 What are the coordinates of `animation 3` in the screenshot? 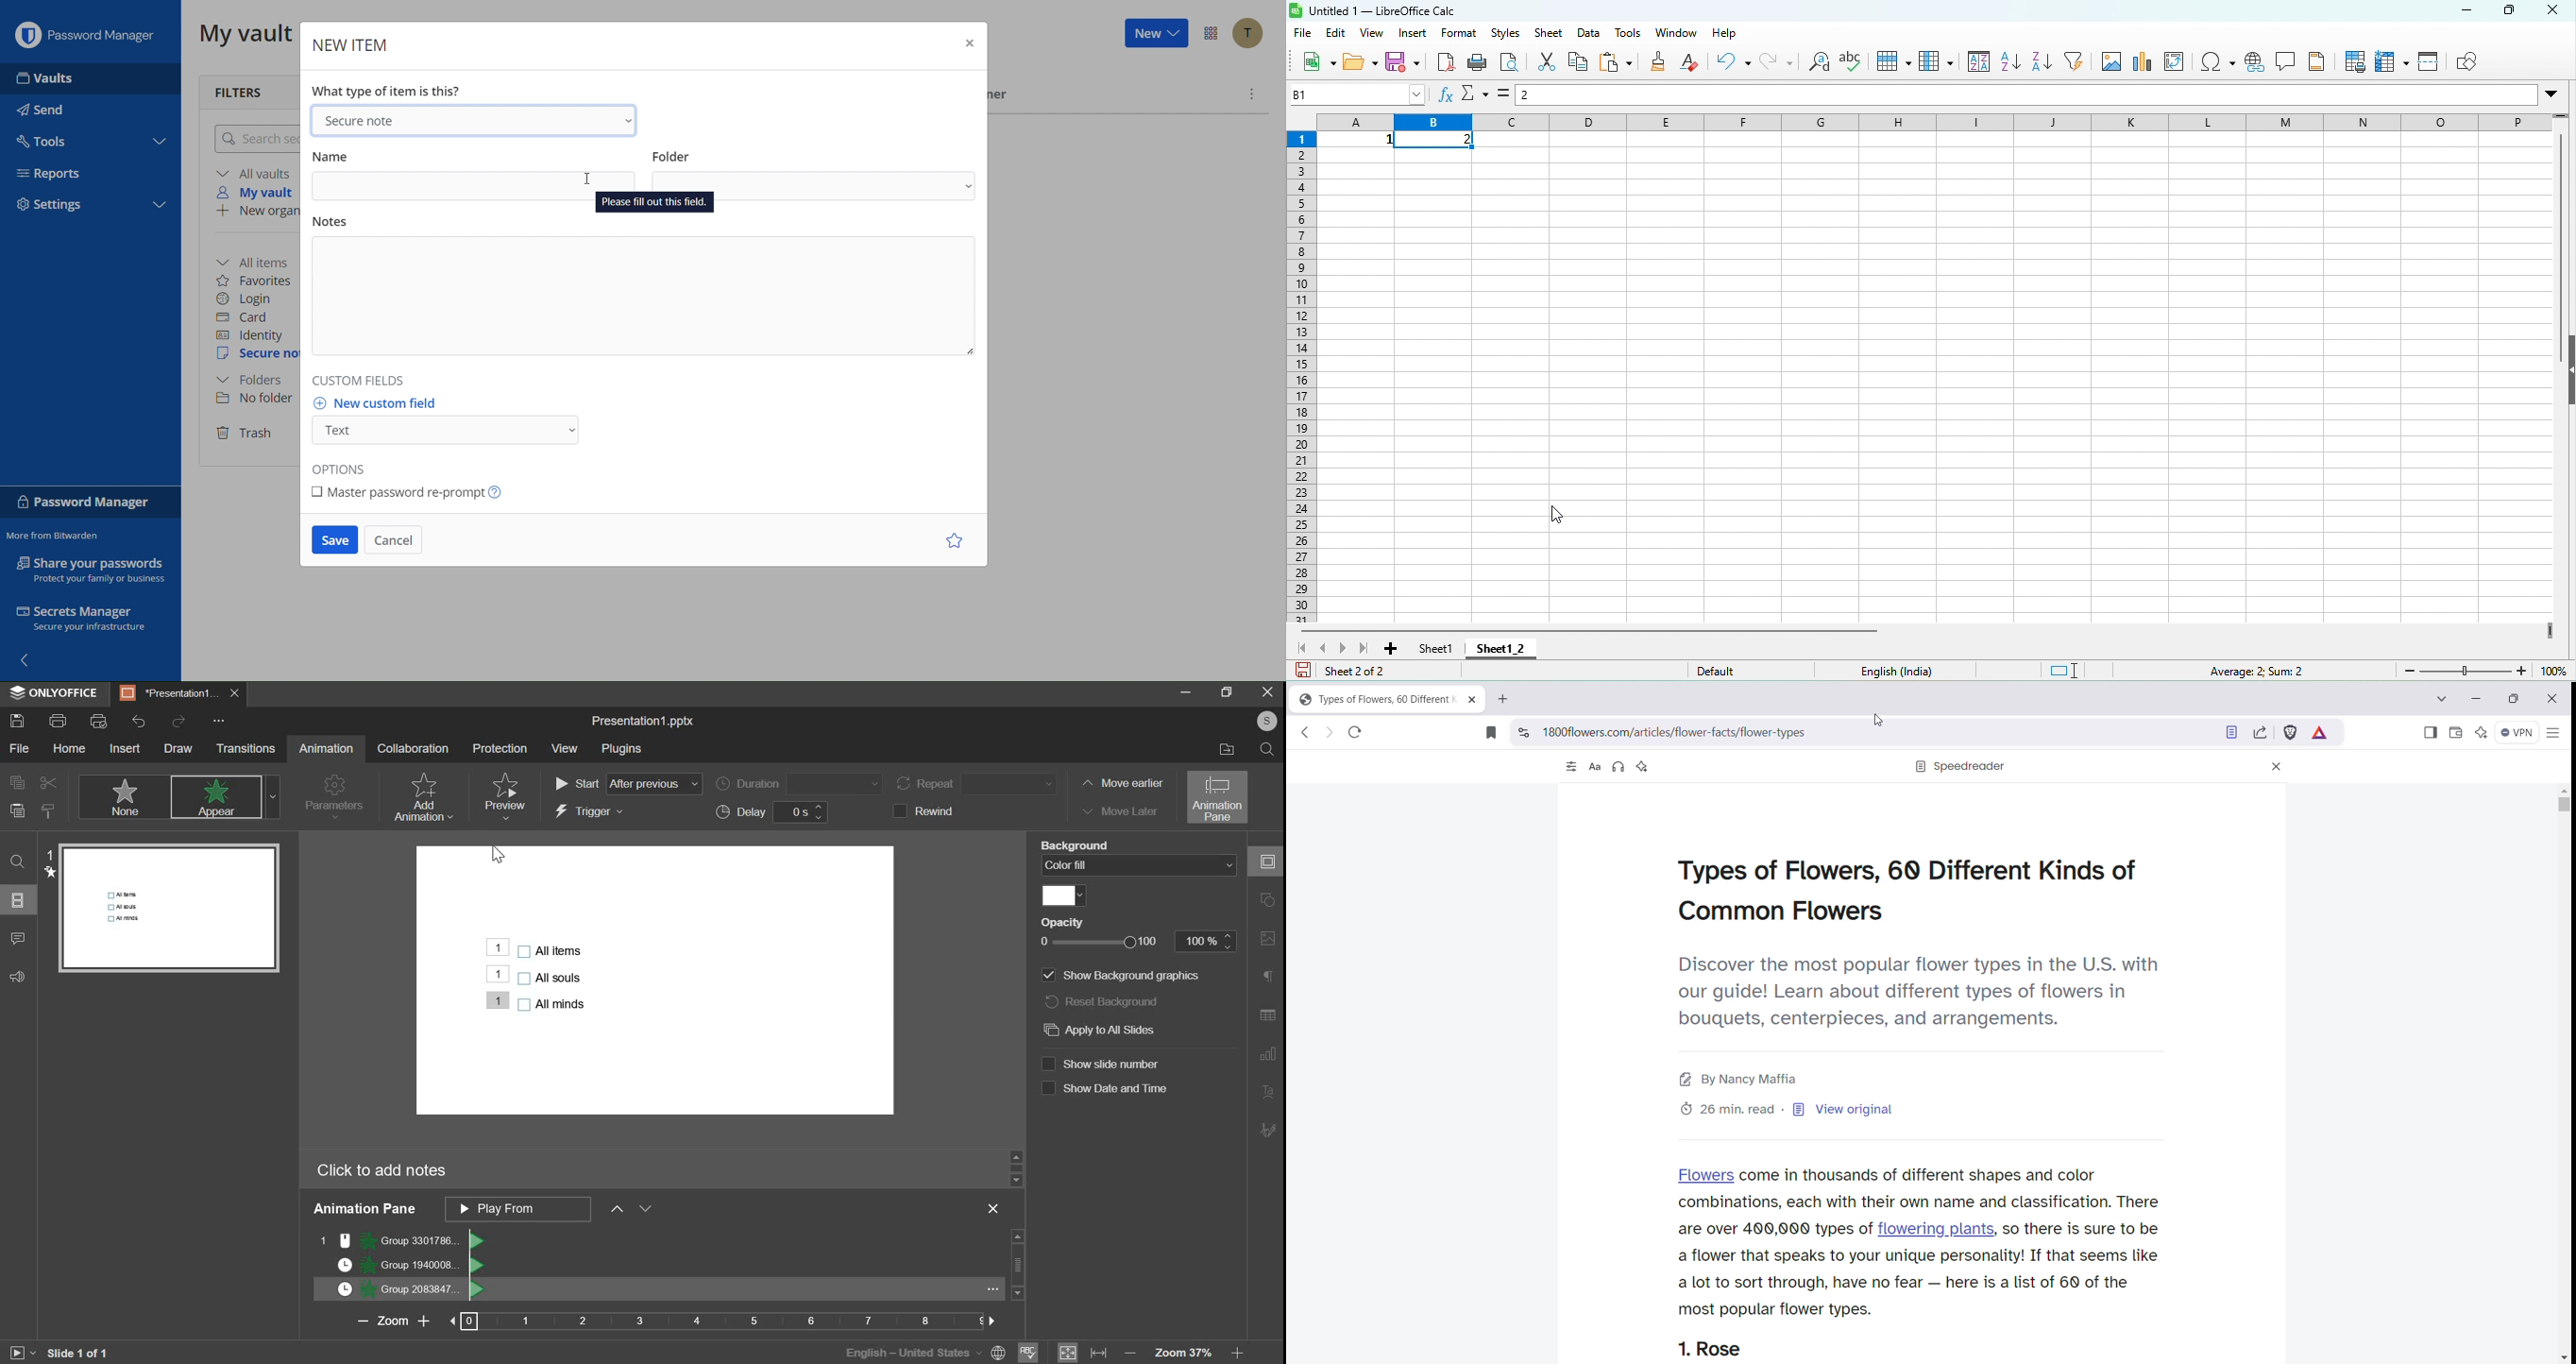 It's located at (400, 1289).